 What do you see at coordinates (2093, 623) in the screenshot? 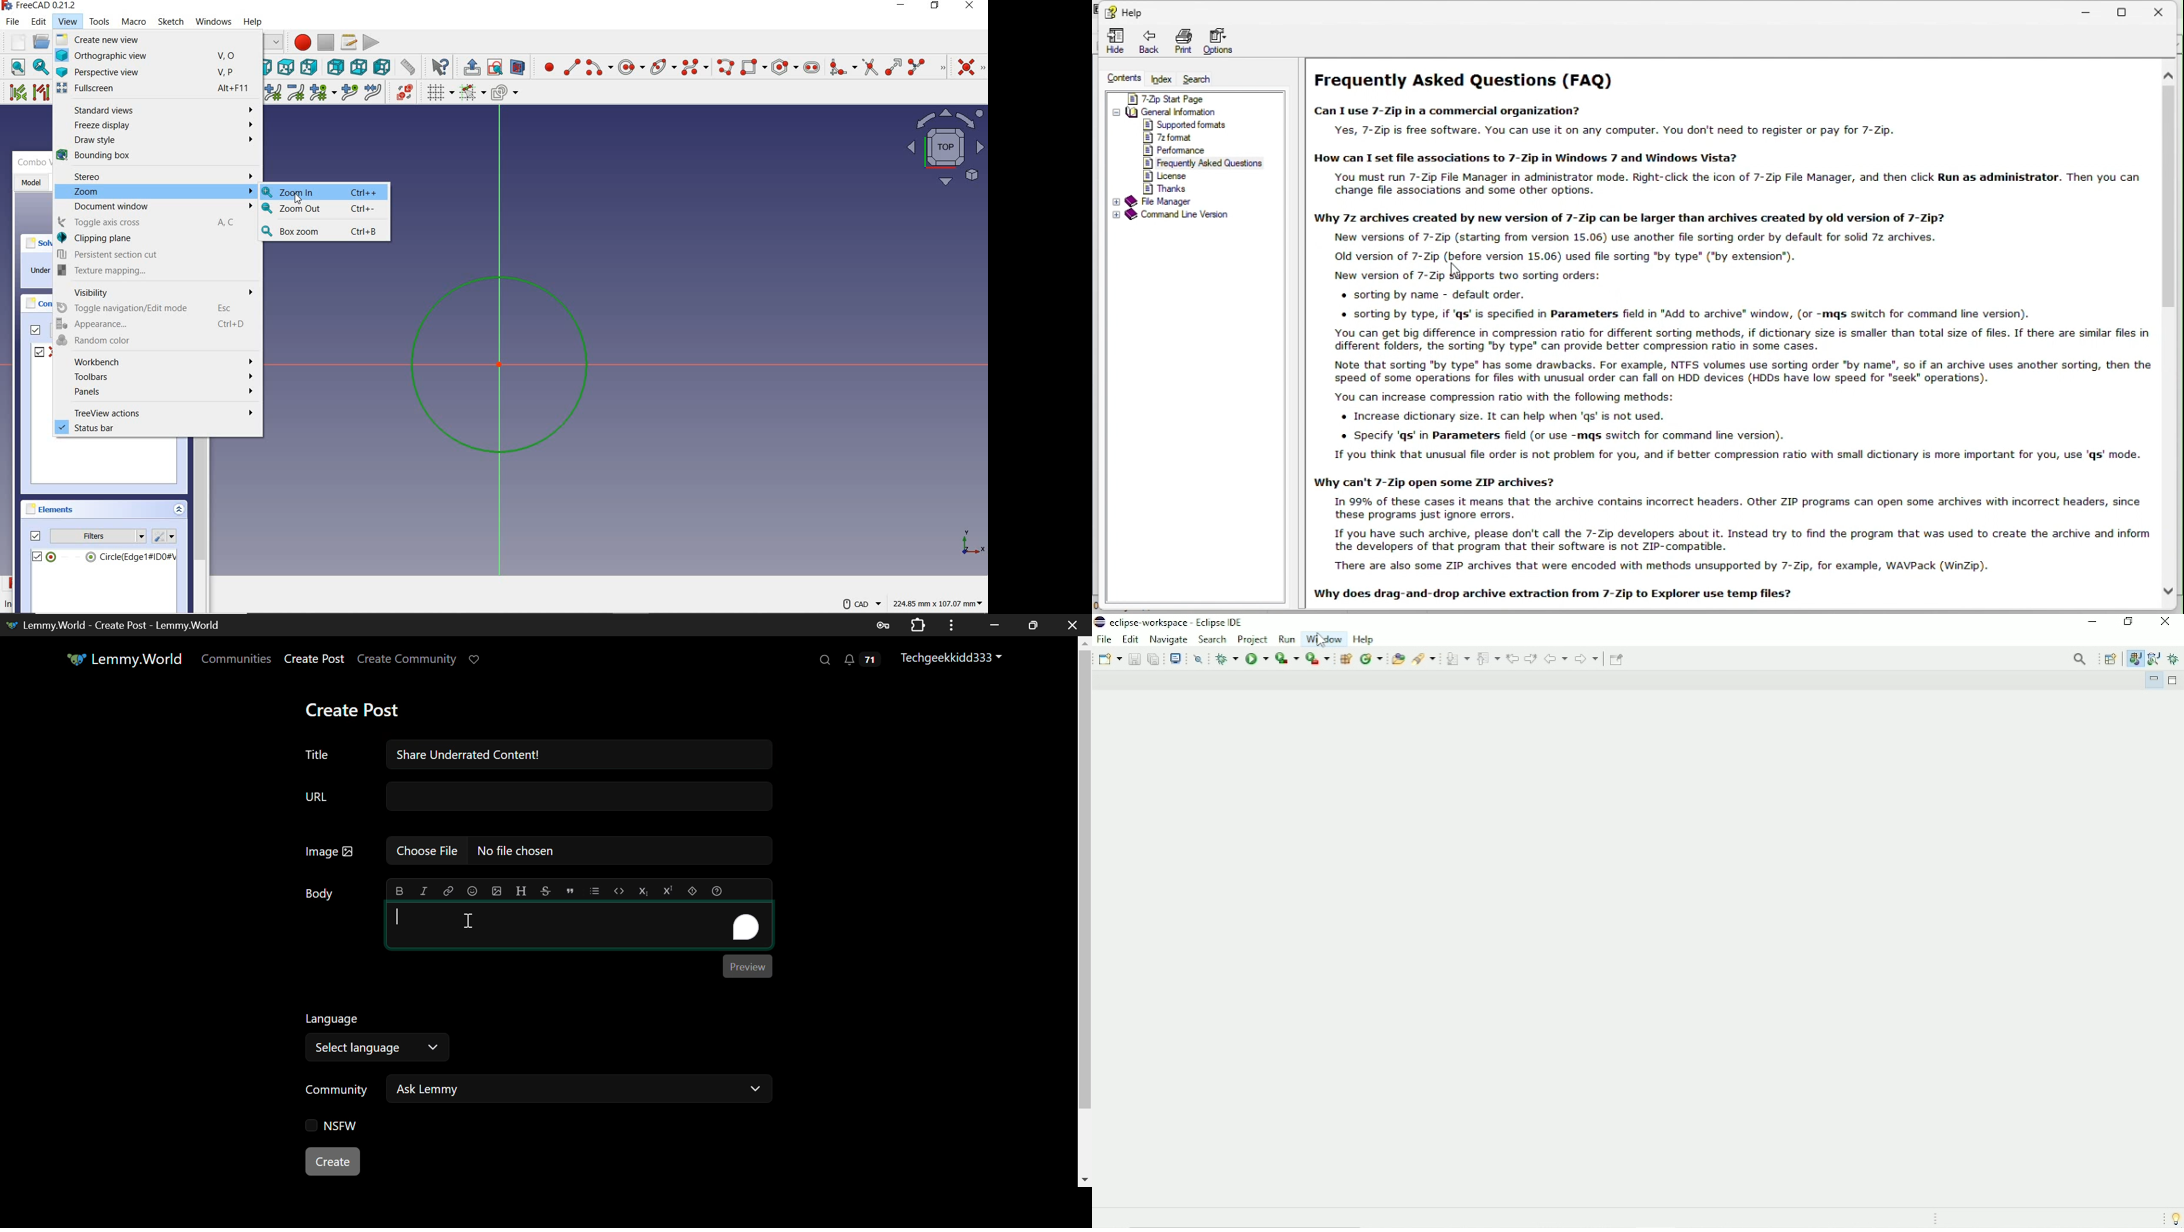
I see `Minimize` at bounding box center [2093, 623].